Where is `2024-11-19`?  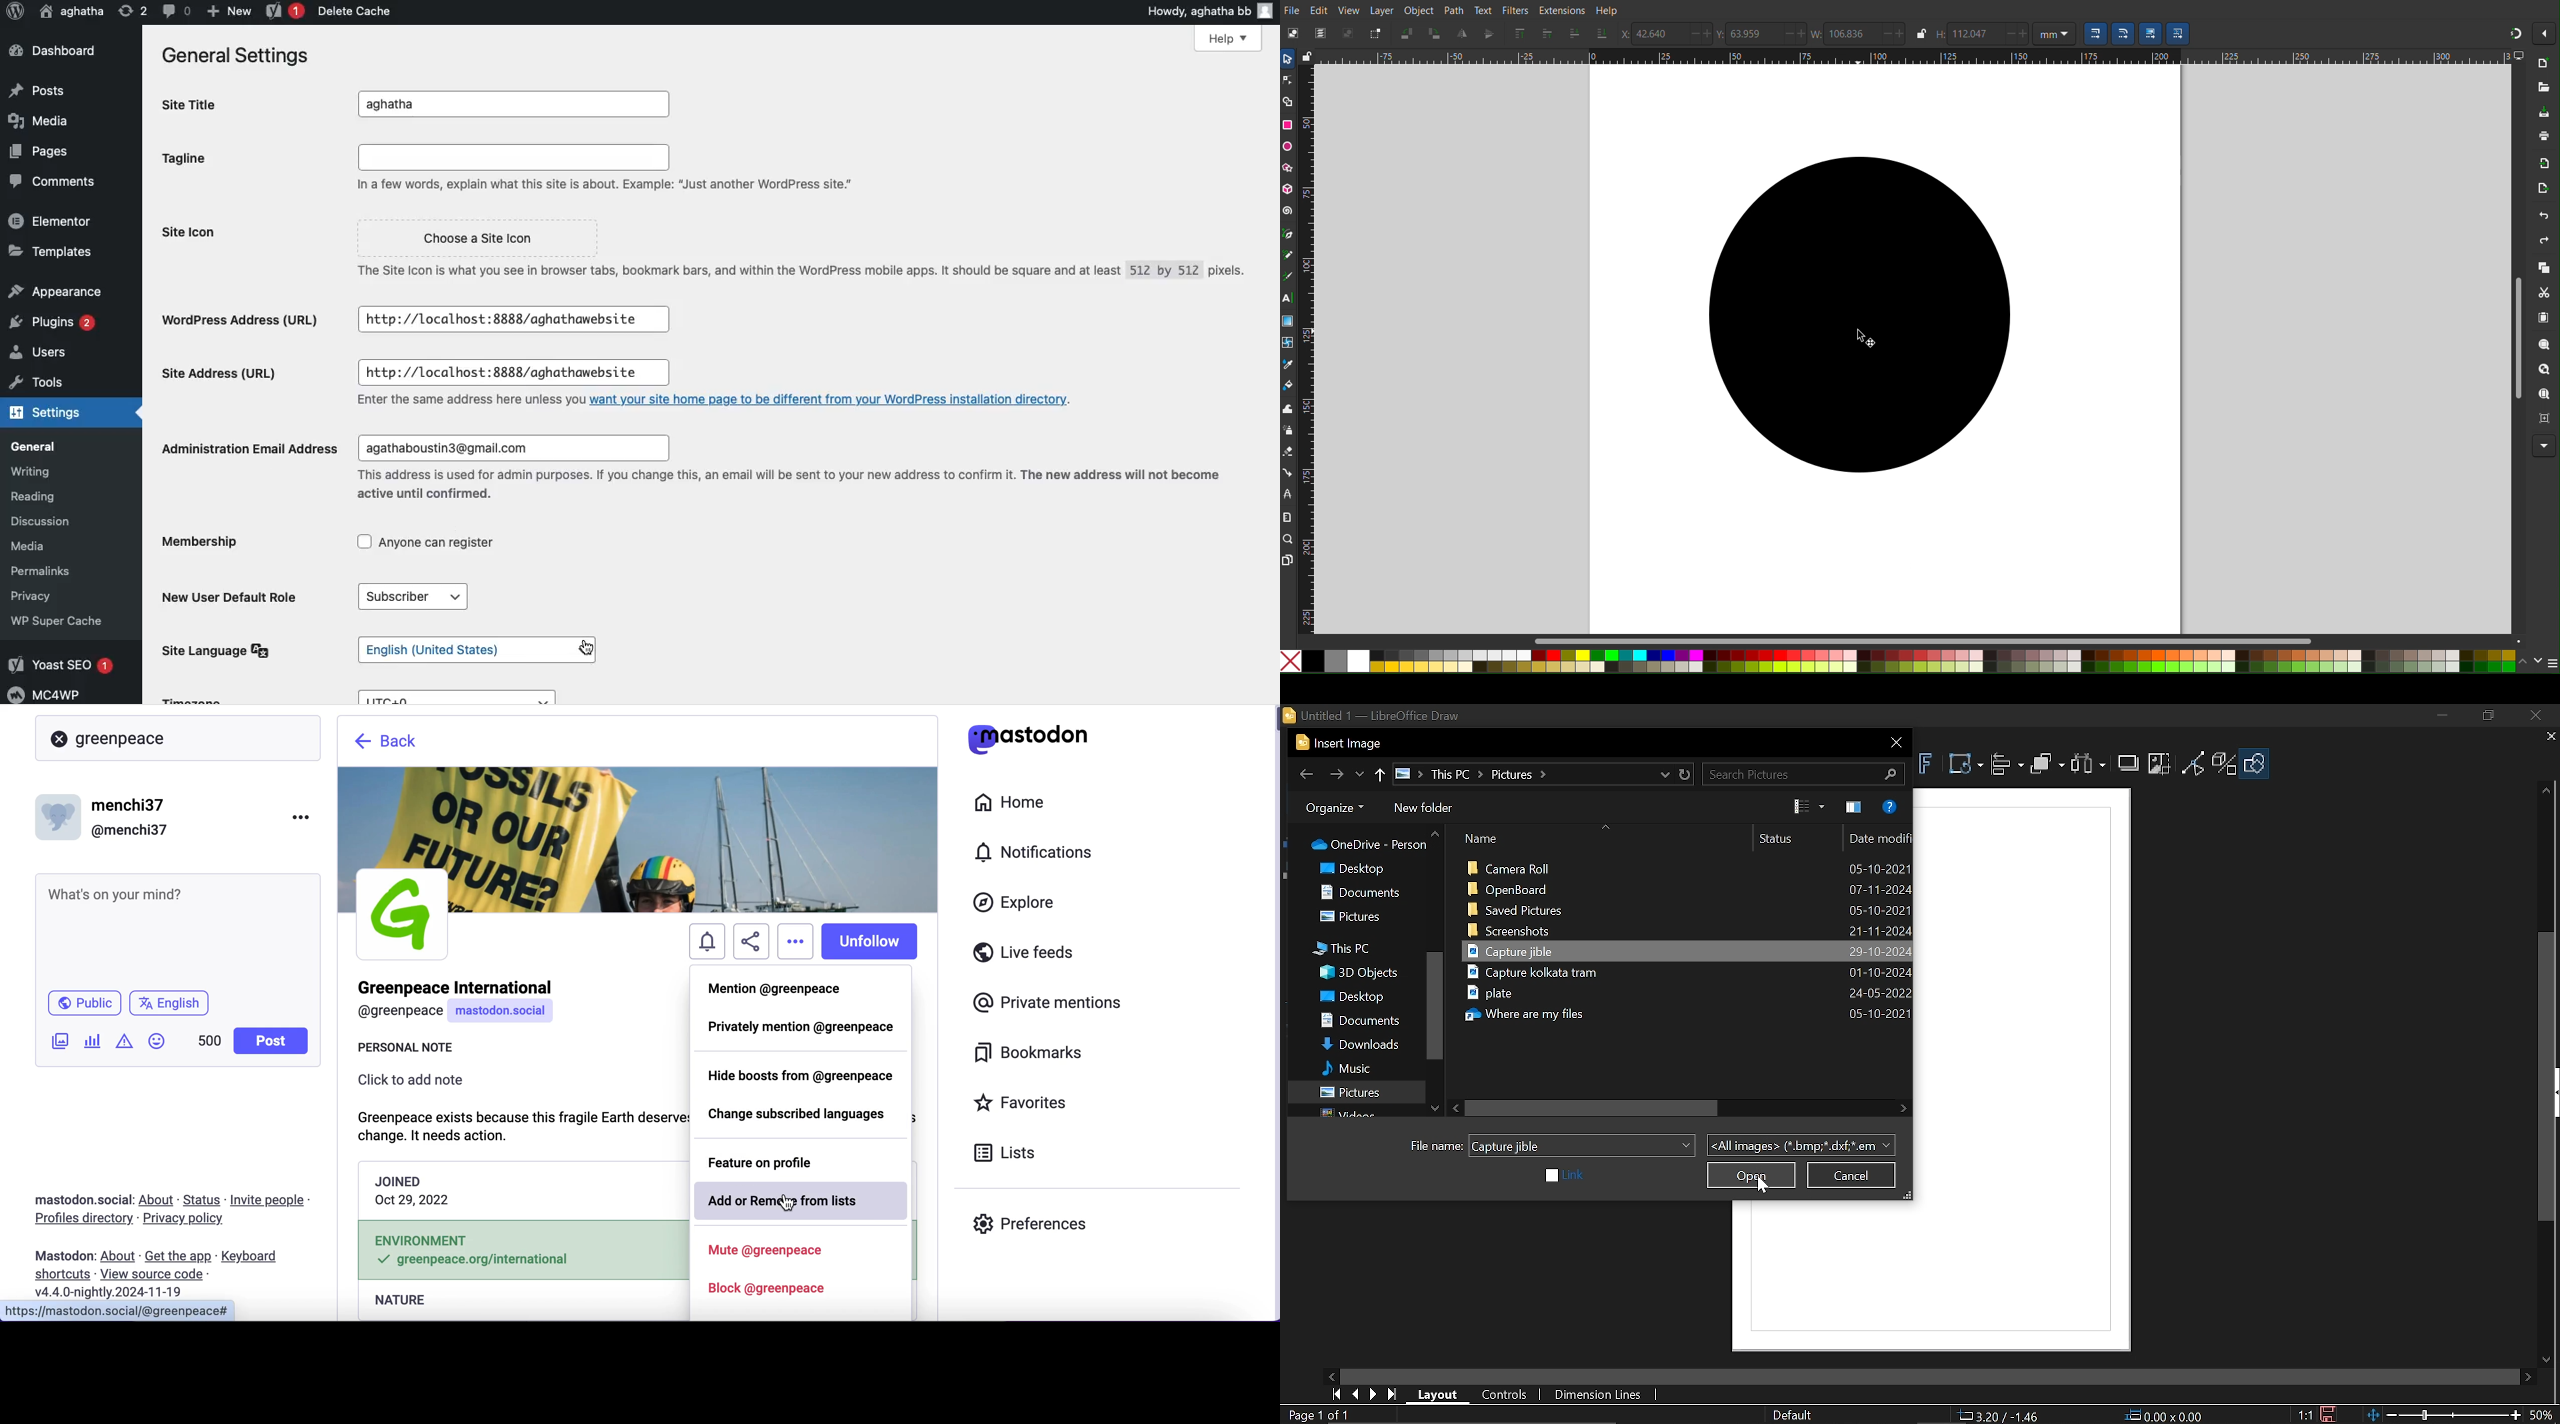 2024-11-19 is located at coordinates (116, 1292).